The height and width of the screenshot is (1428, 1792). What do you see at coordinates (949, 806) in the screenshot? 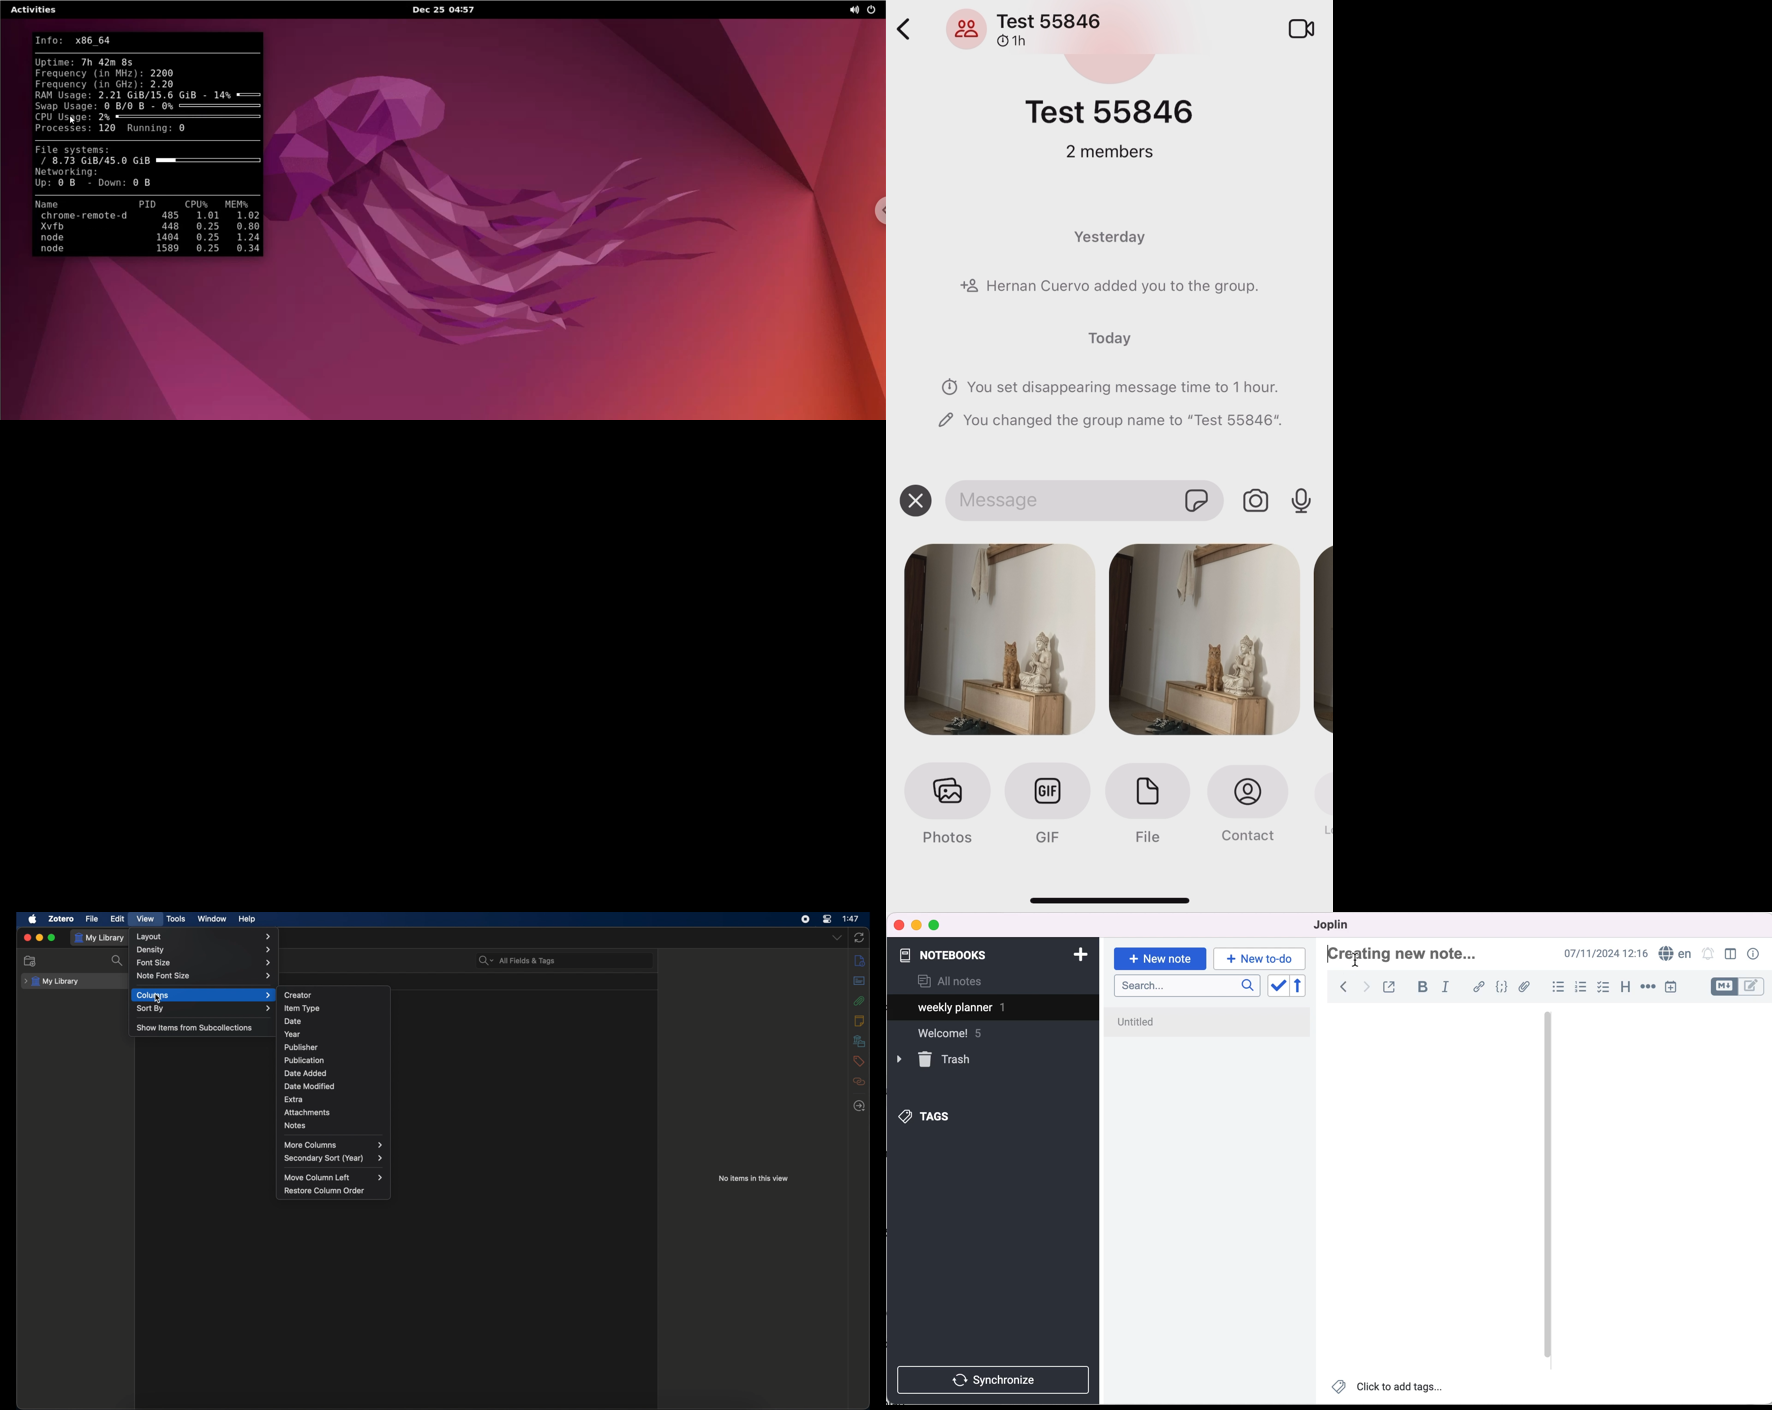
I see `images button` at bounding box center [949, 806].